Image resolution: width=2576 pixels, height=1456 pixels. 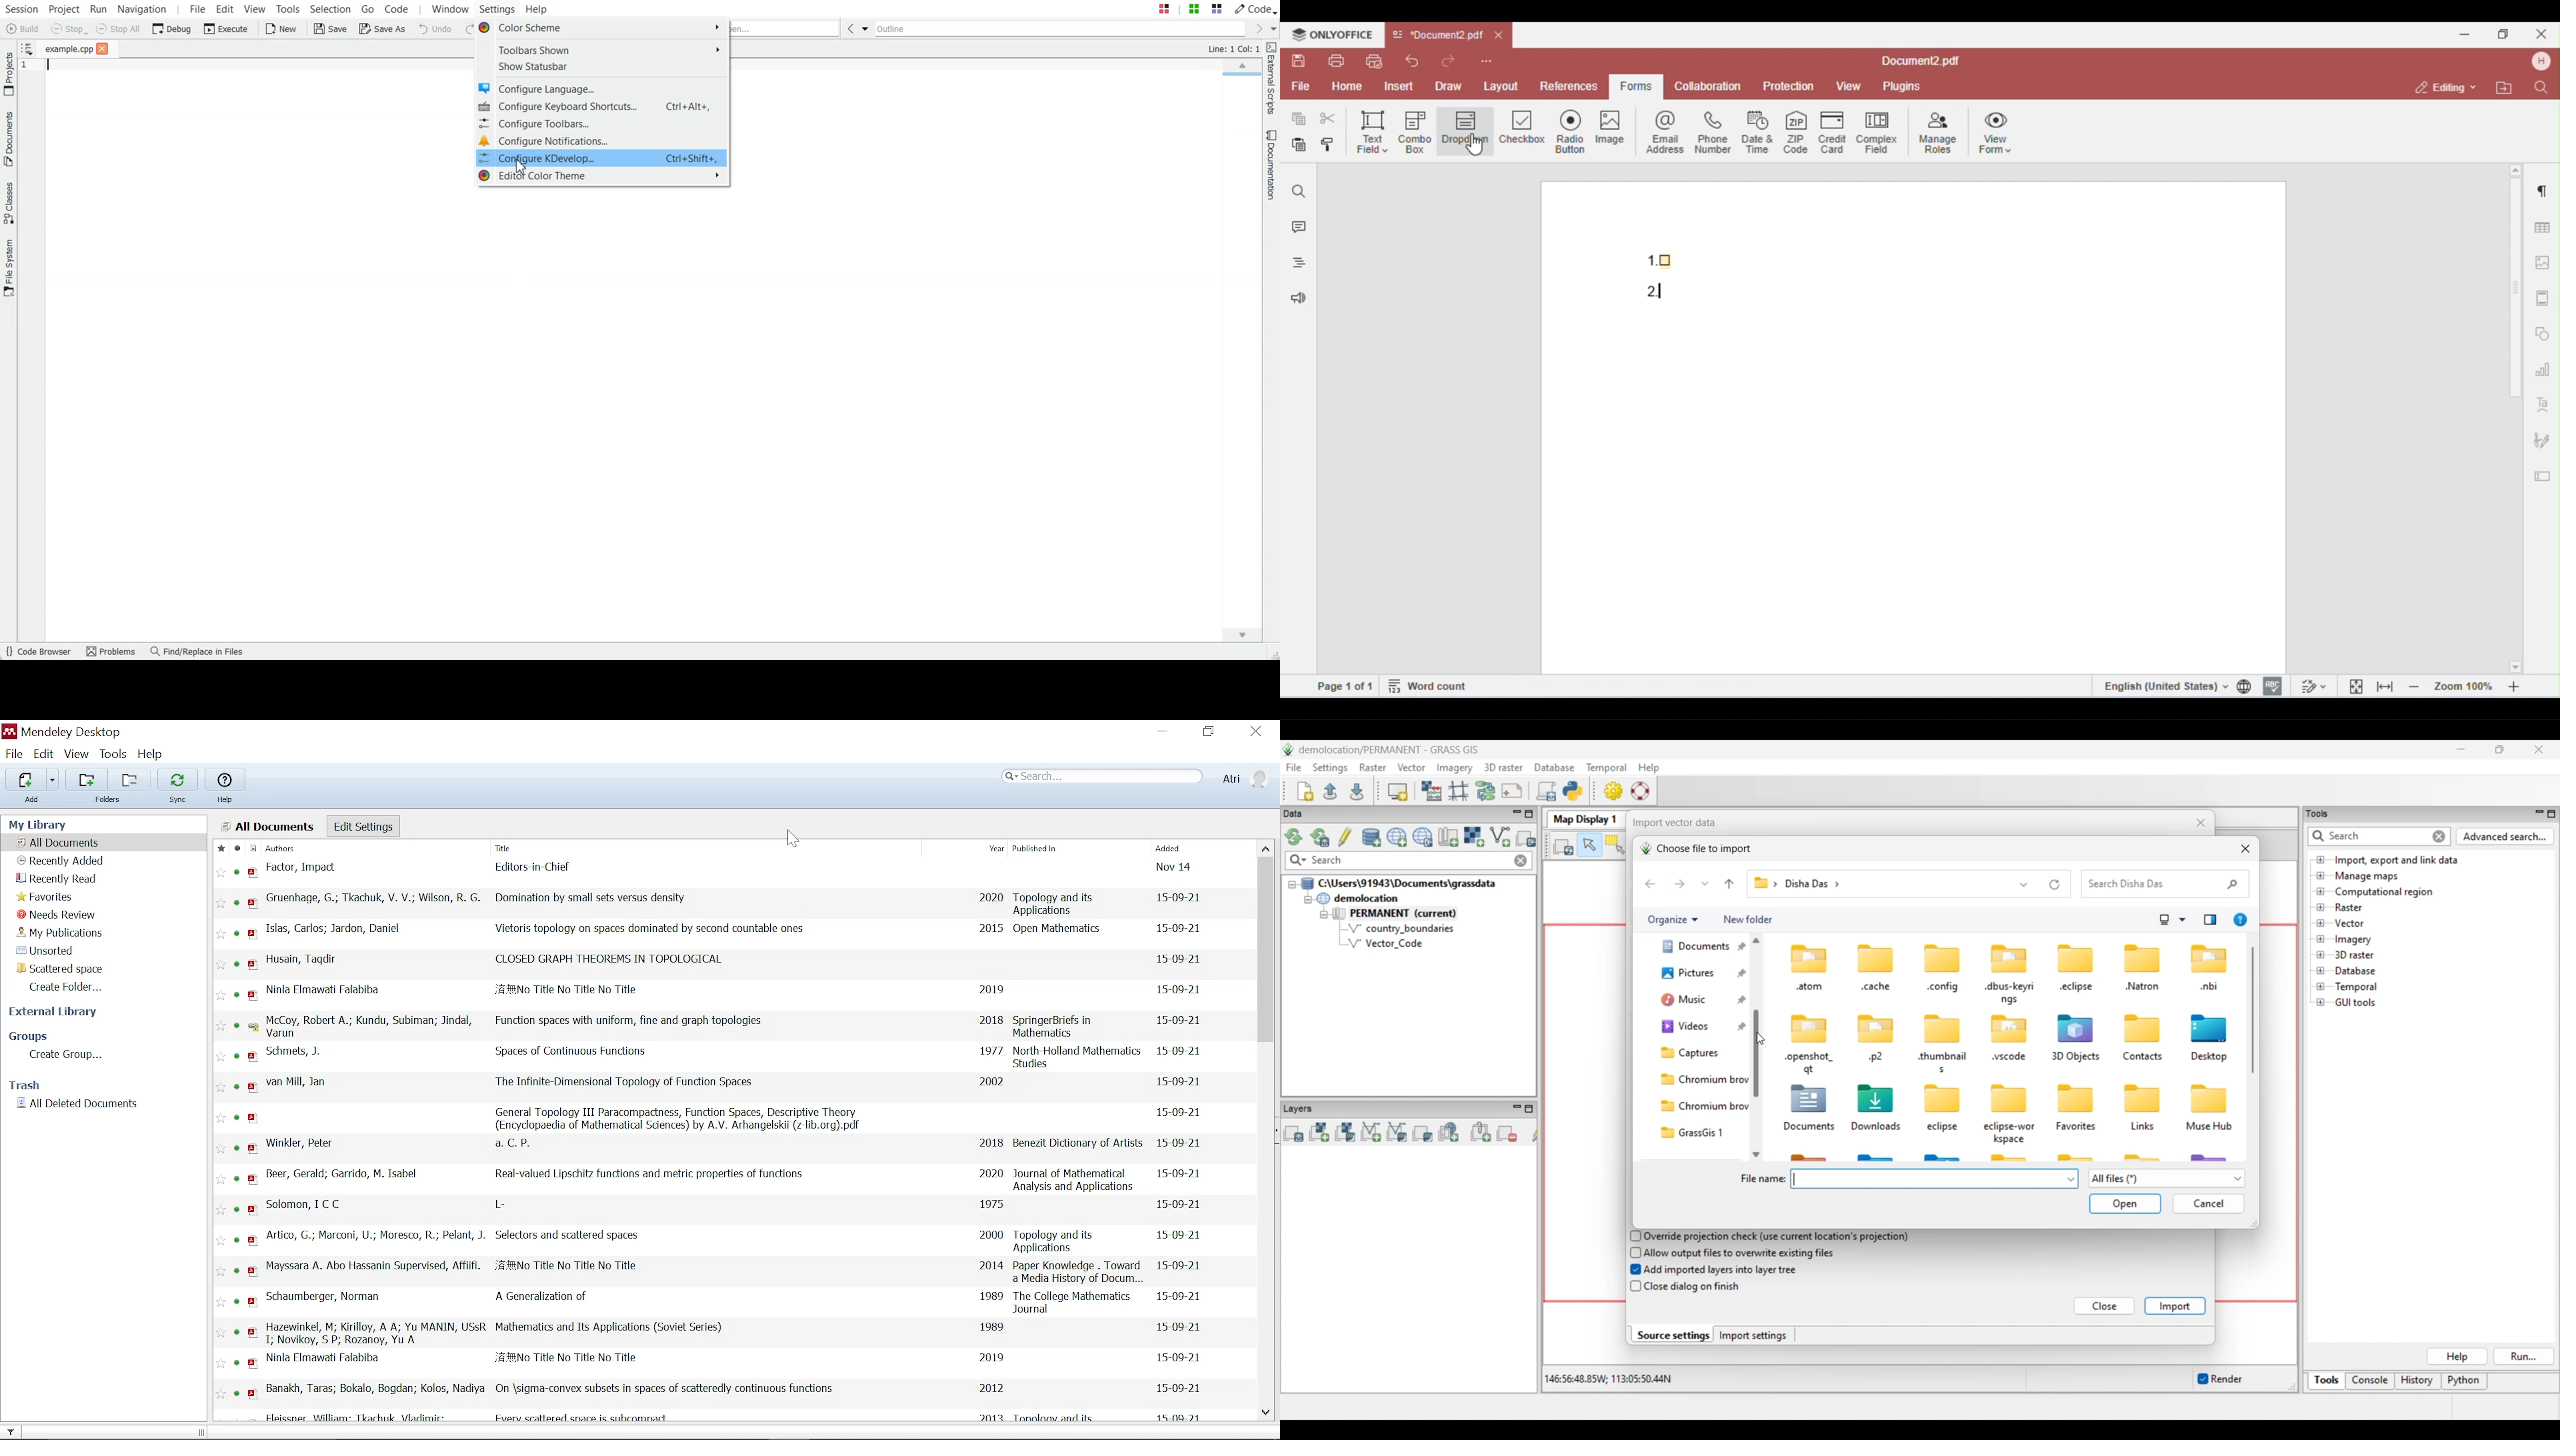 What do you see at coordinates (1103, 777) in the screenshot?
I see `Search` at bounding box center [1103, 777].